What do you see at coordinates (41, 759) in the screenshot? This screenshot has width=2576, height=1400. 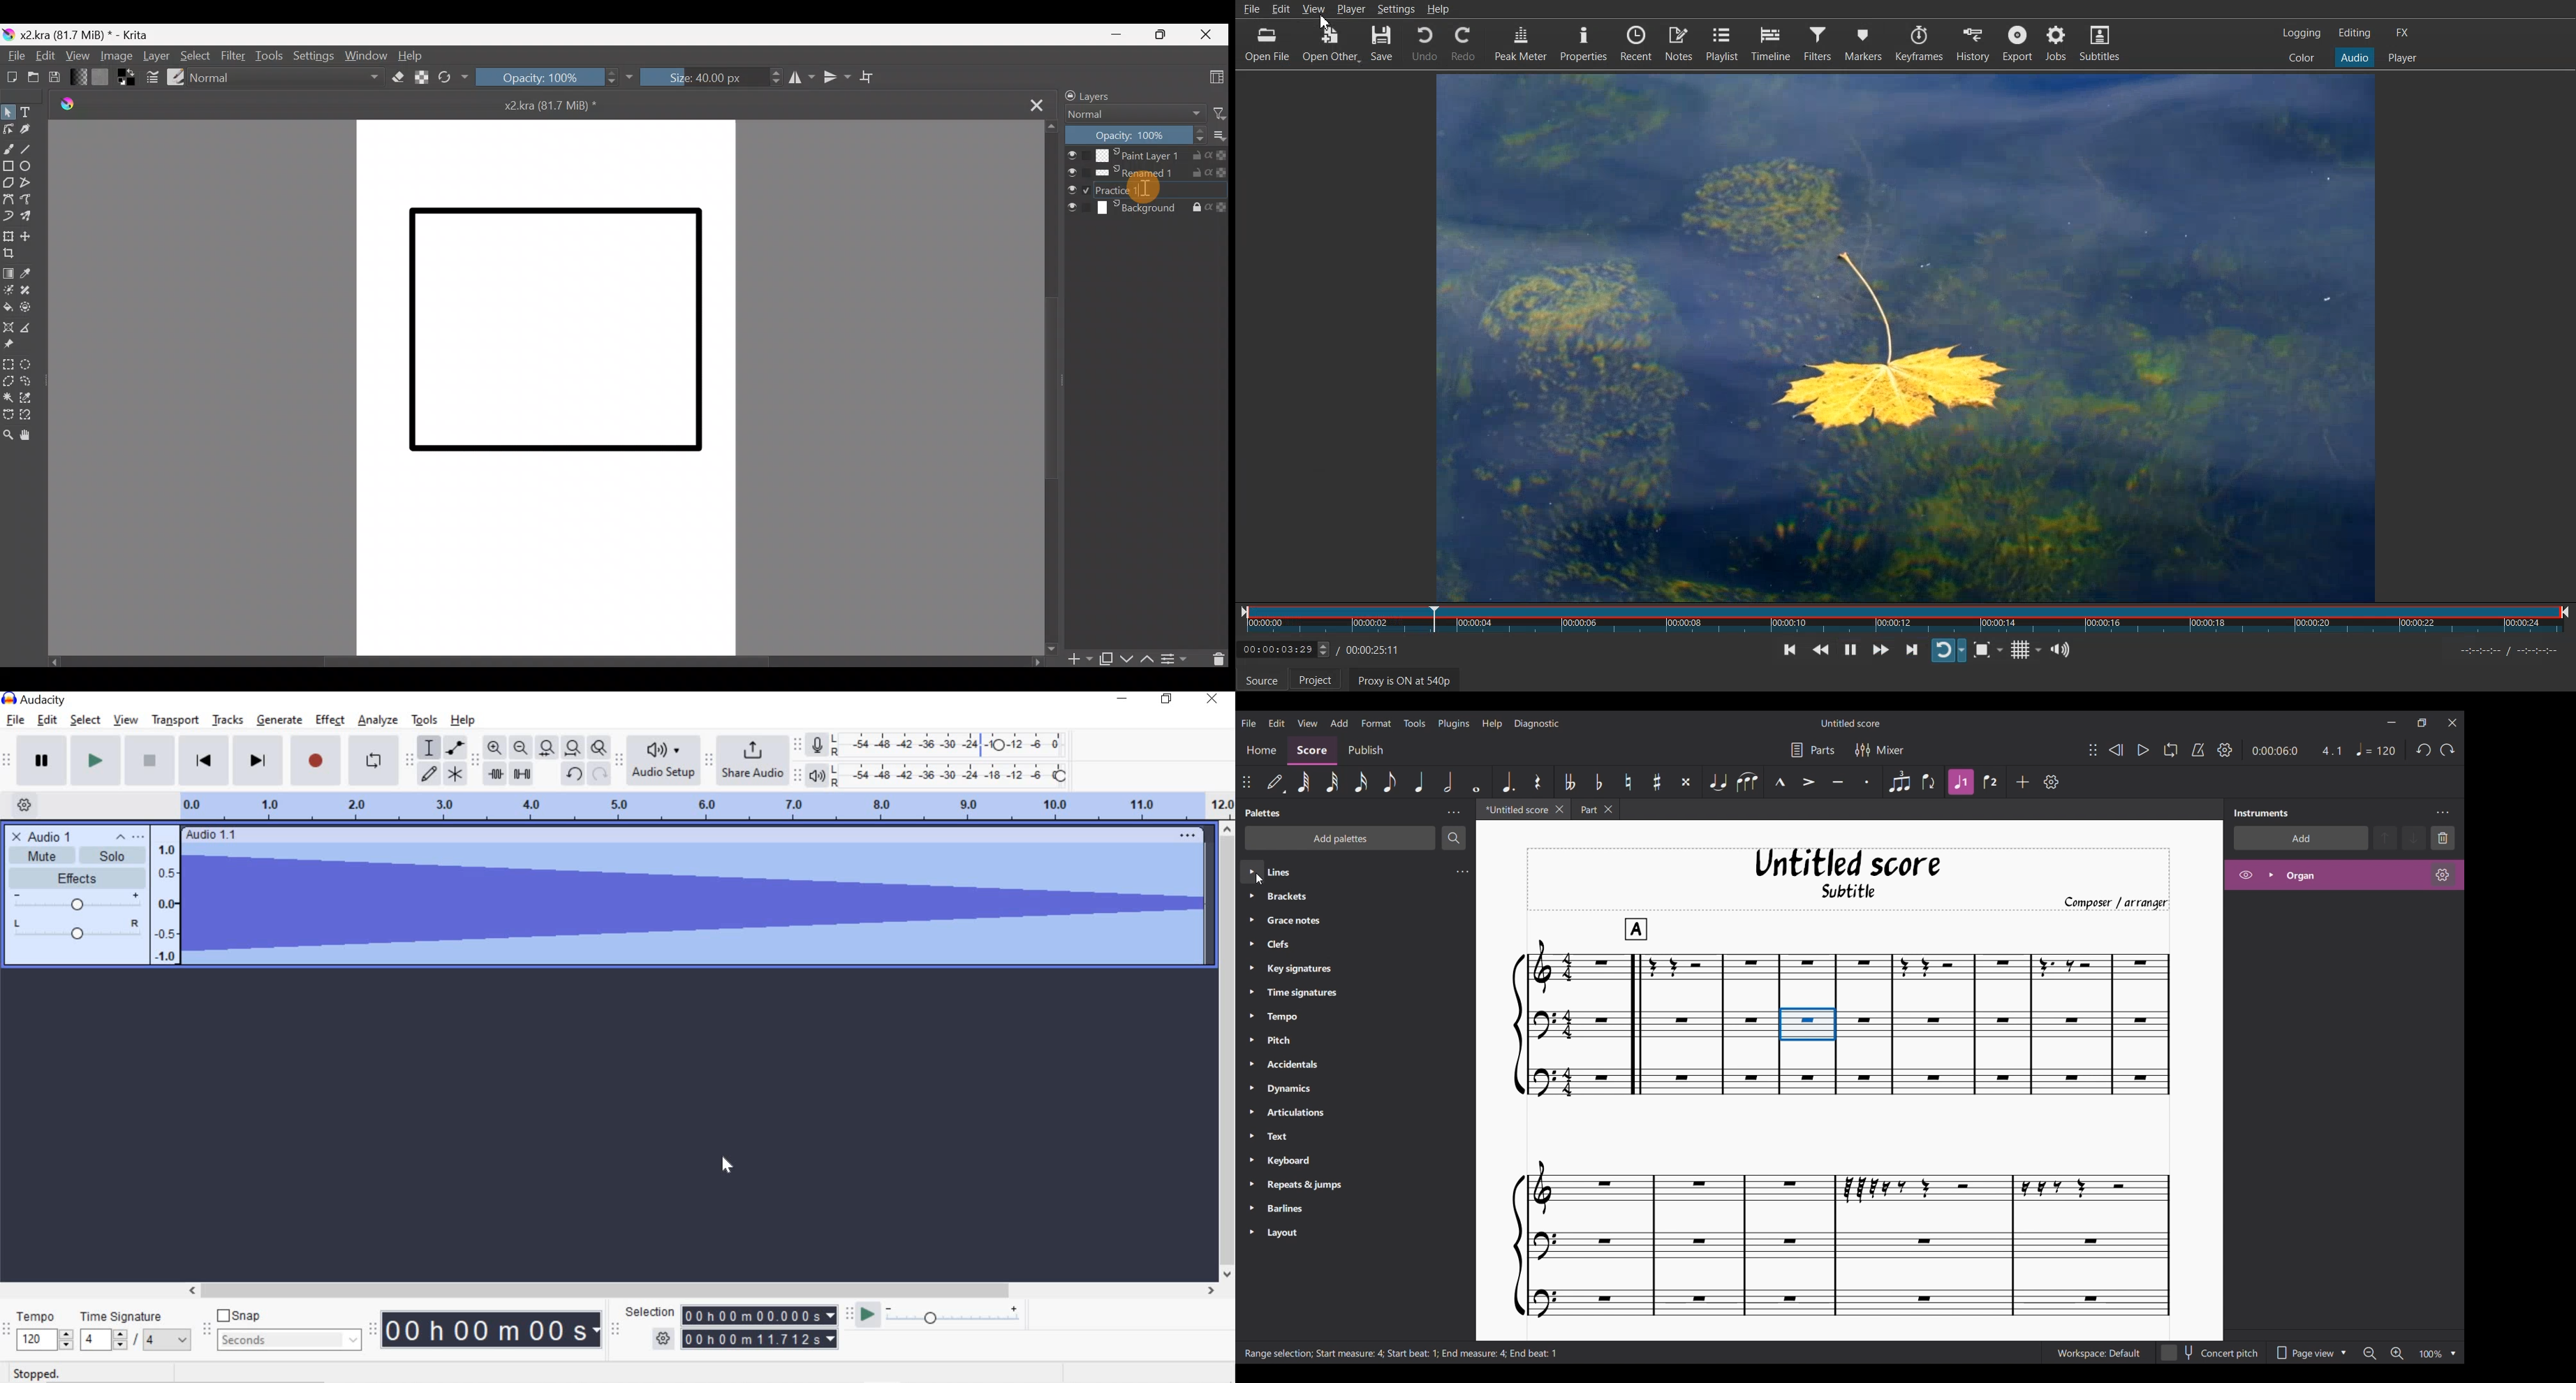 I see `pause` at bounding box center [41, 759].